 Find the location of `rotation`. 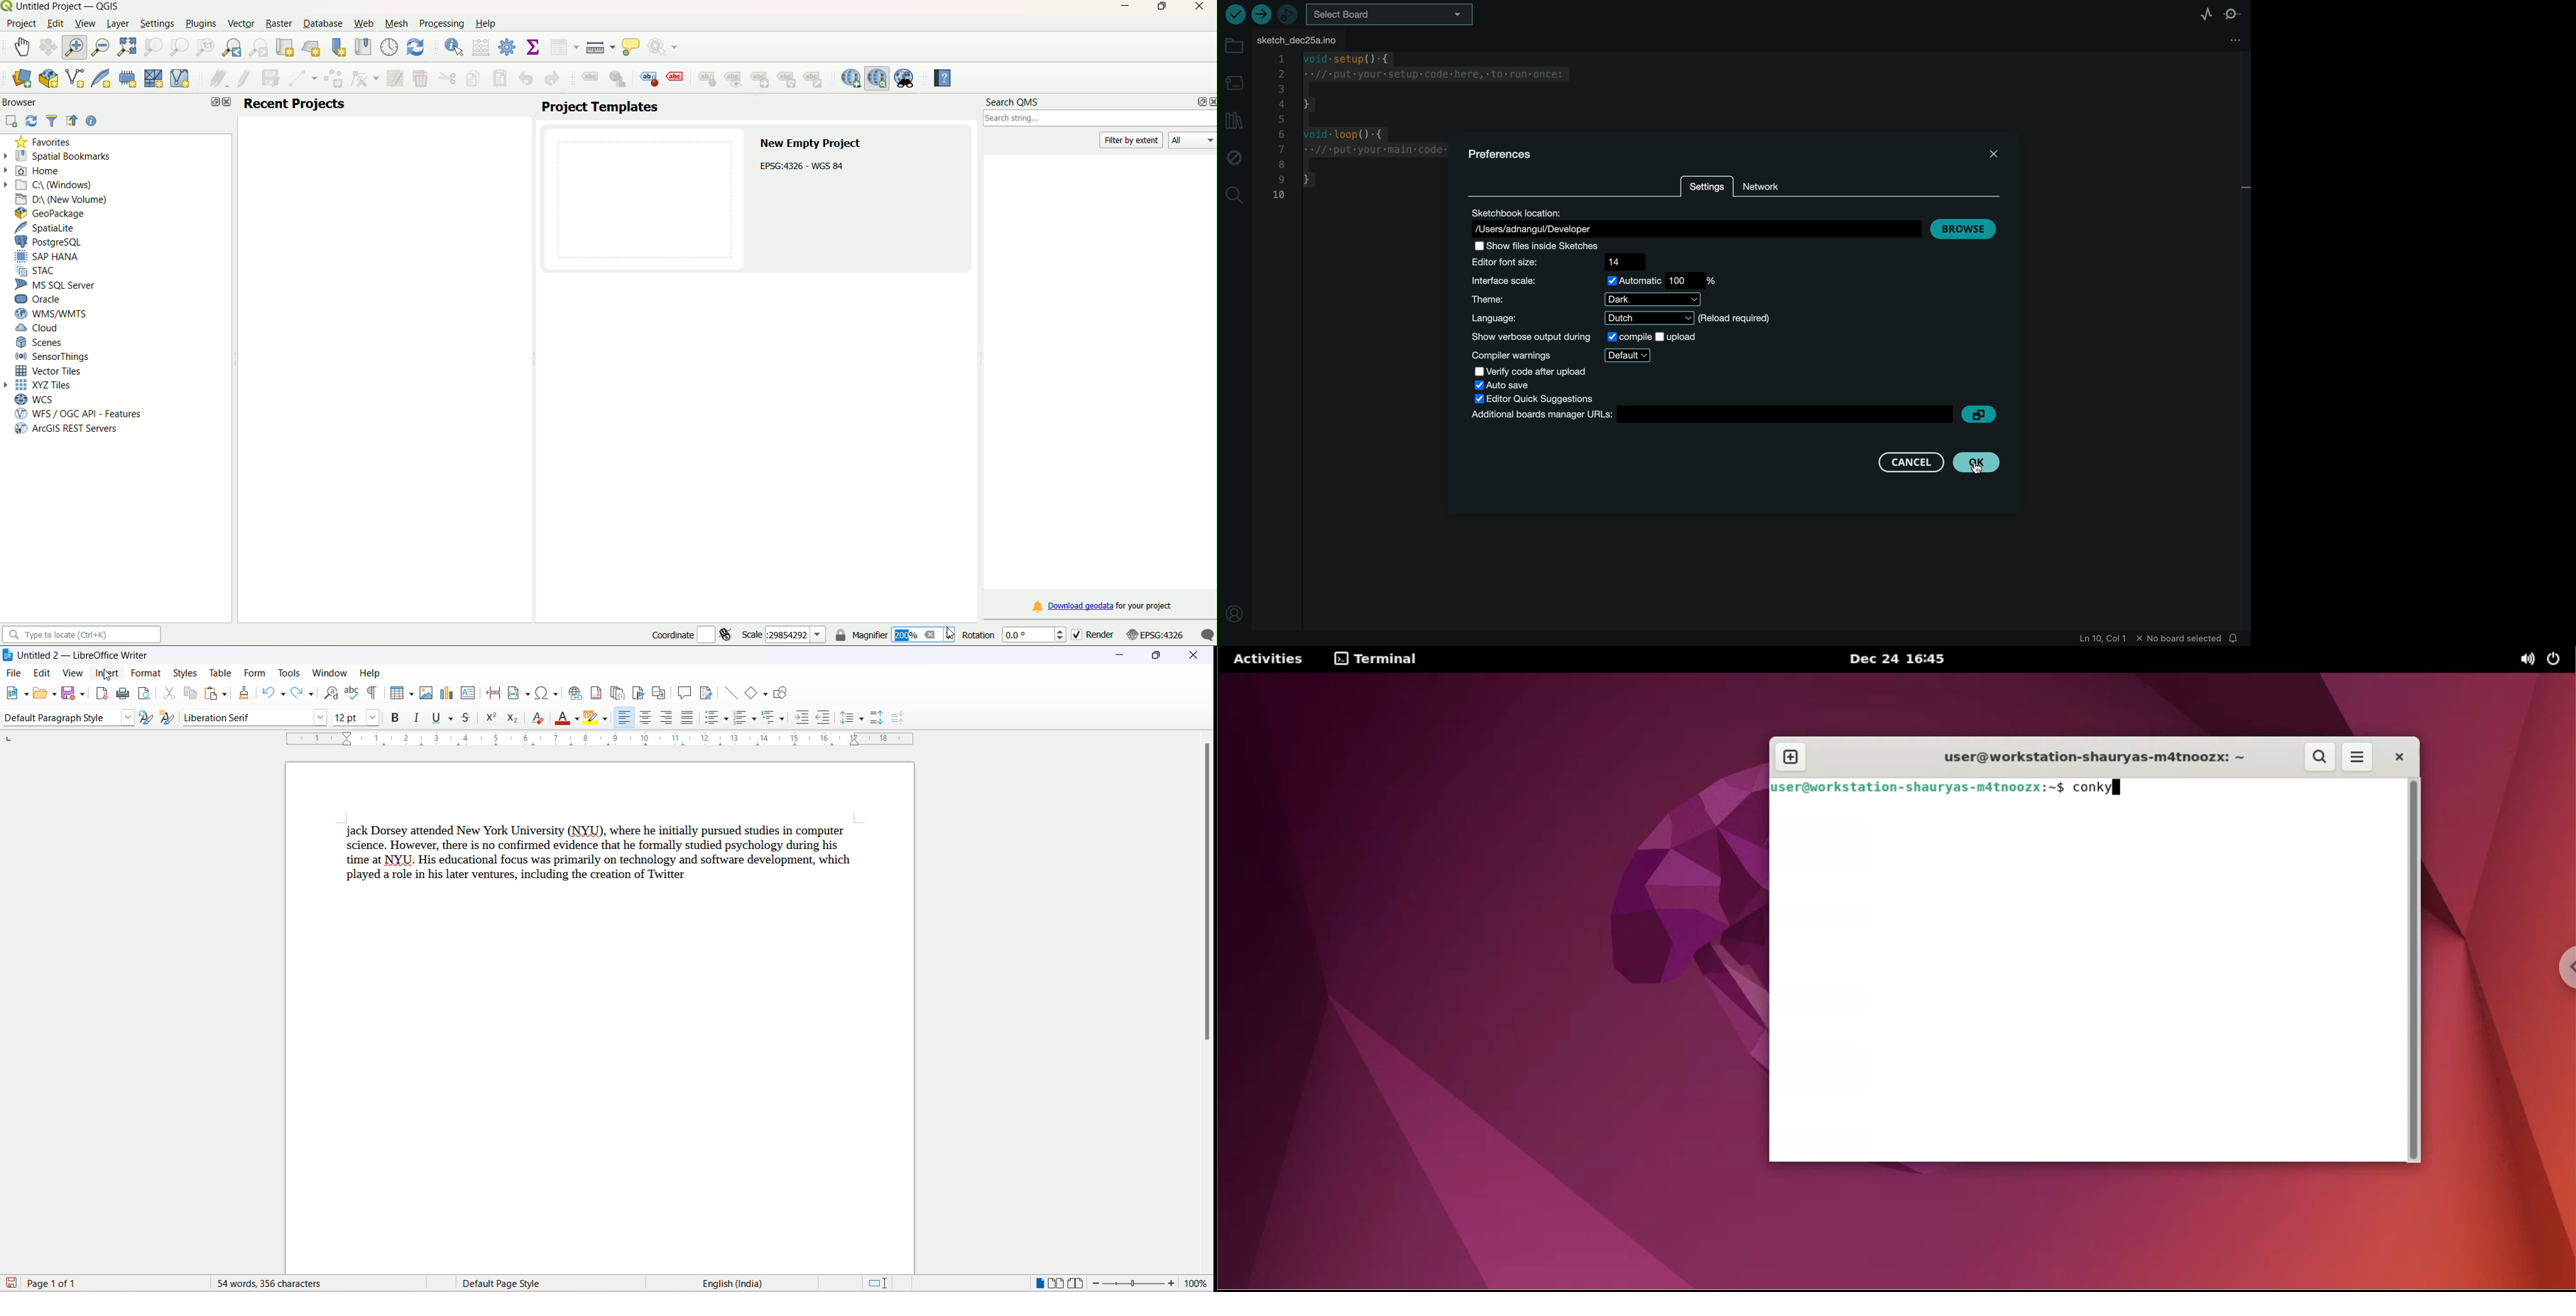

rotation is located at coordinates (1012, 636).